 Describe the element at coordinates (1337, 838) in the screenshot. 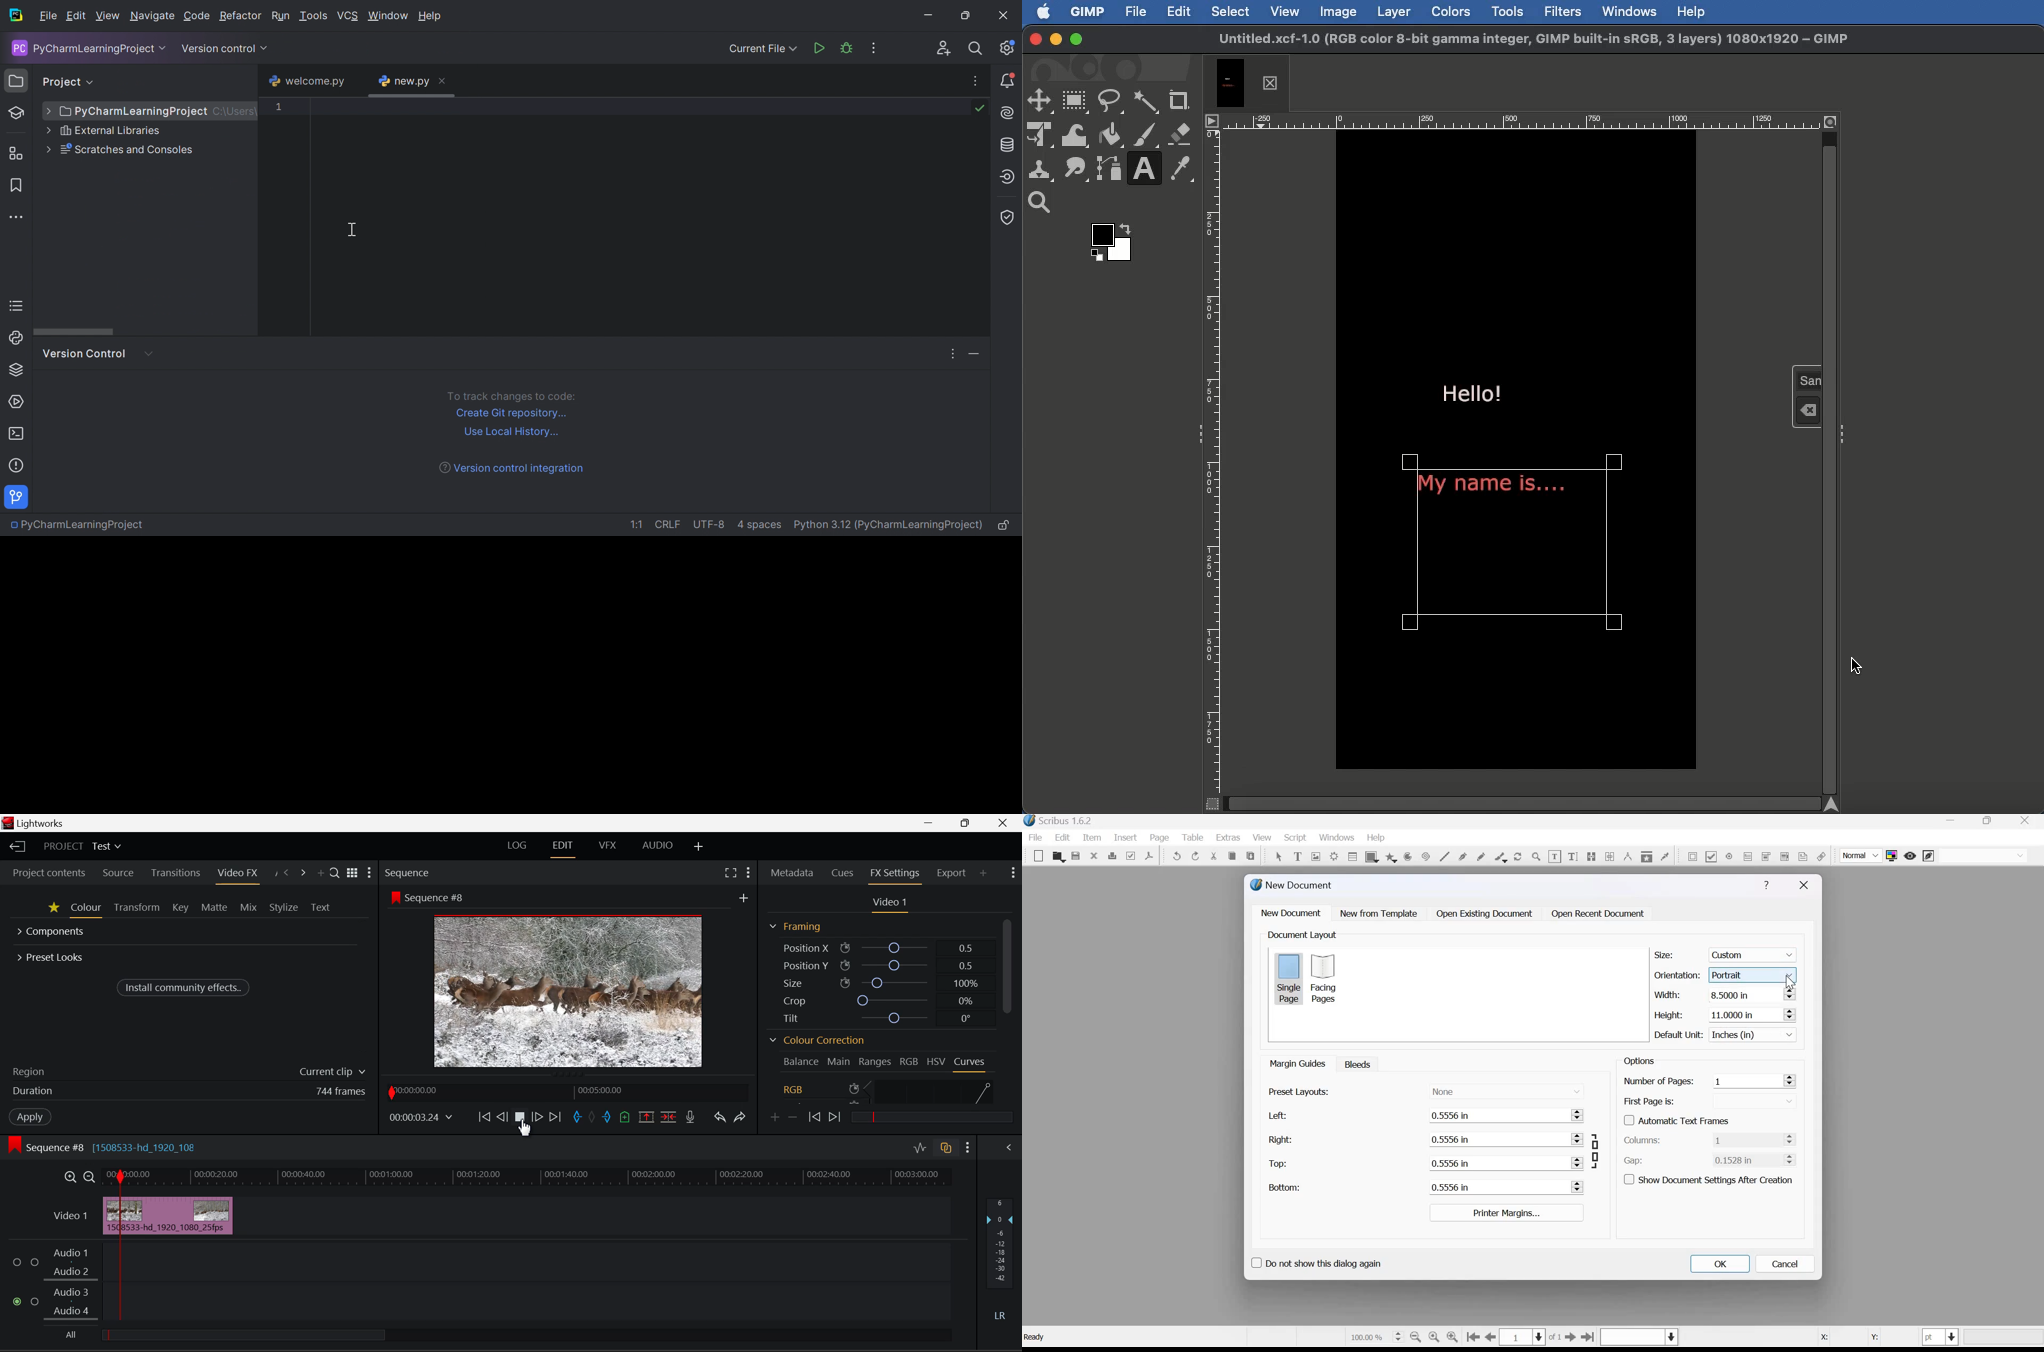

I see `windows` at that location.